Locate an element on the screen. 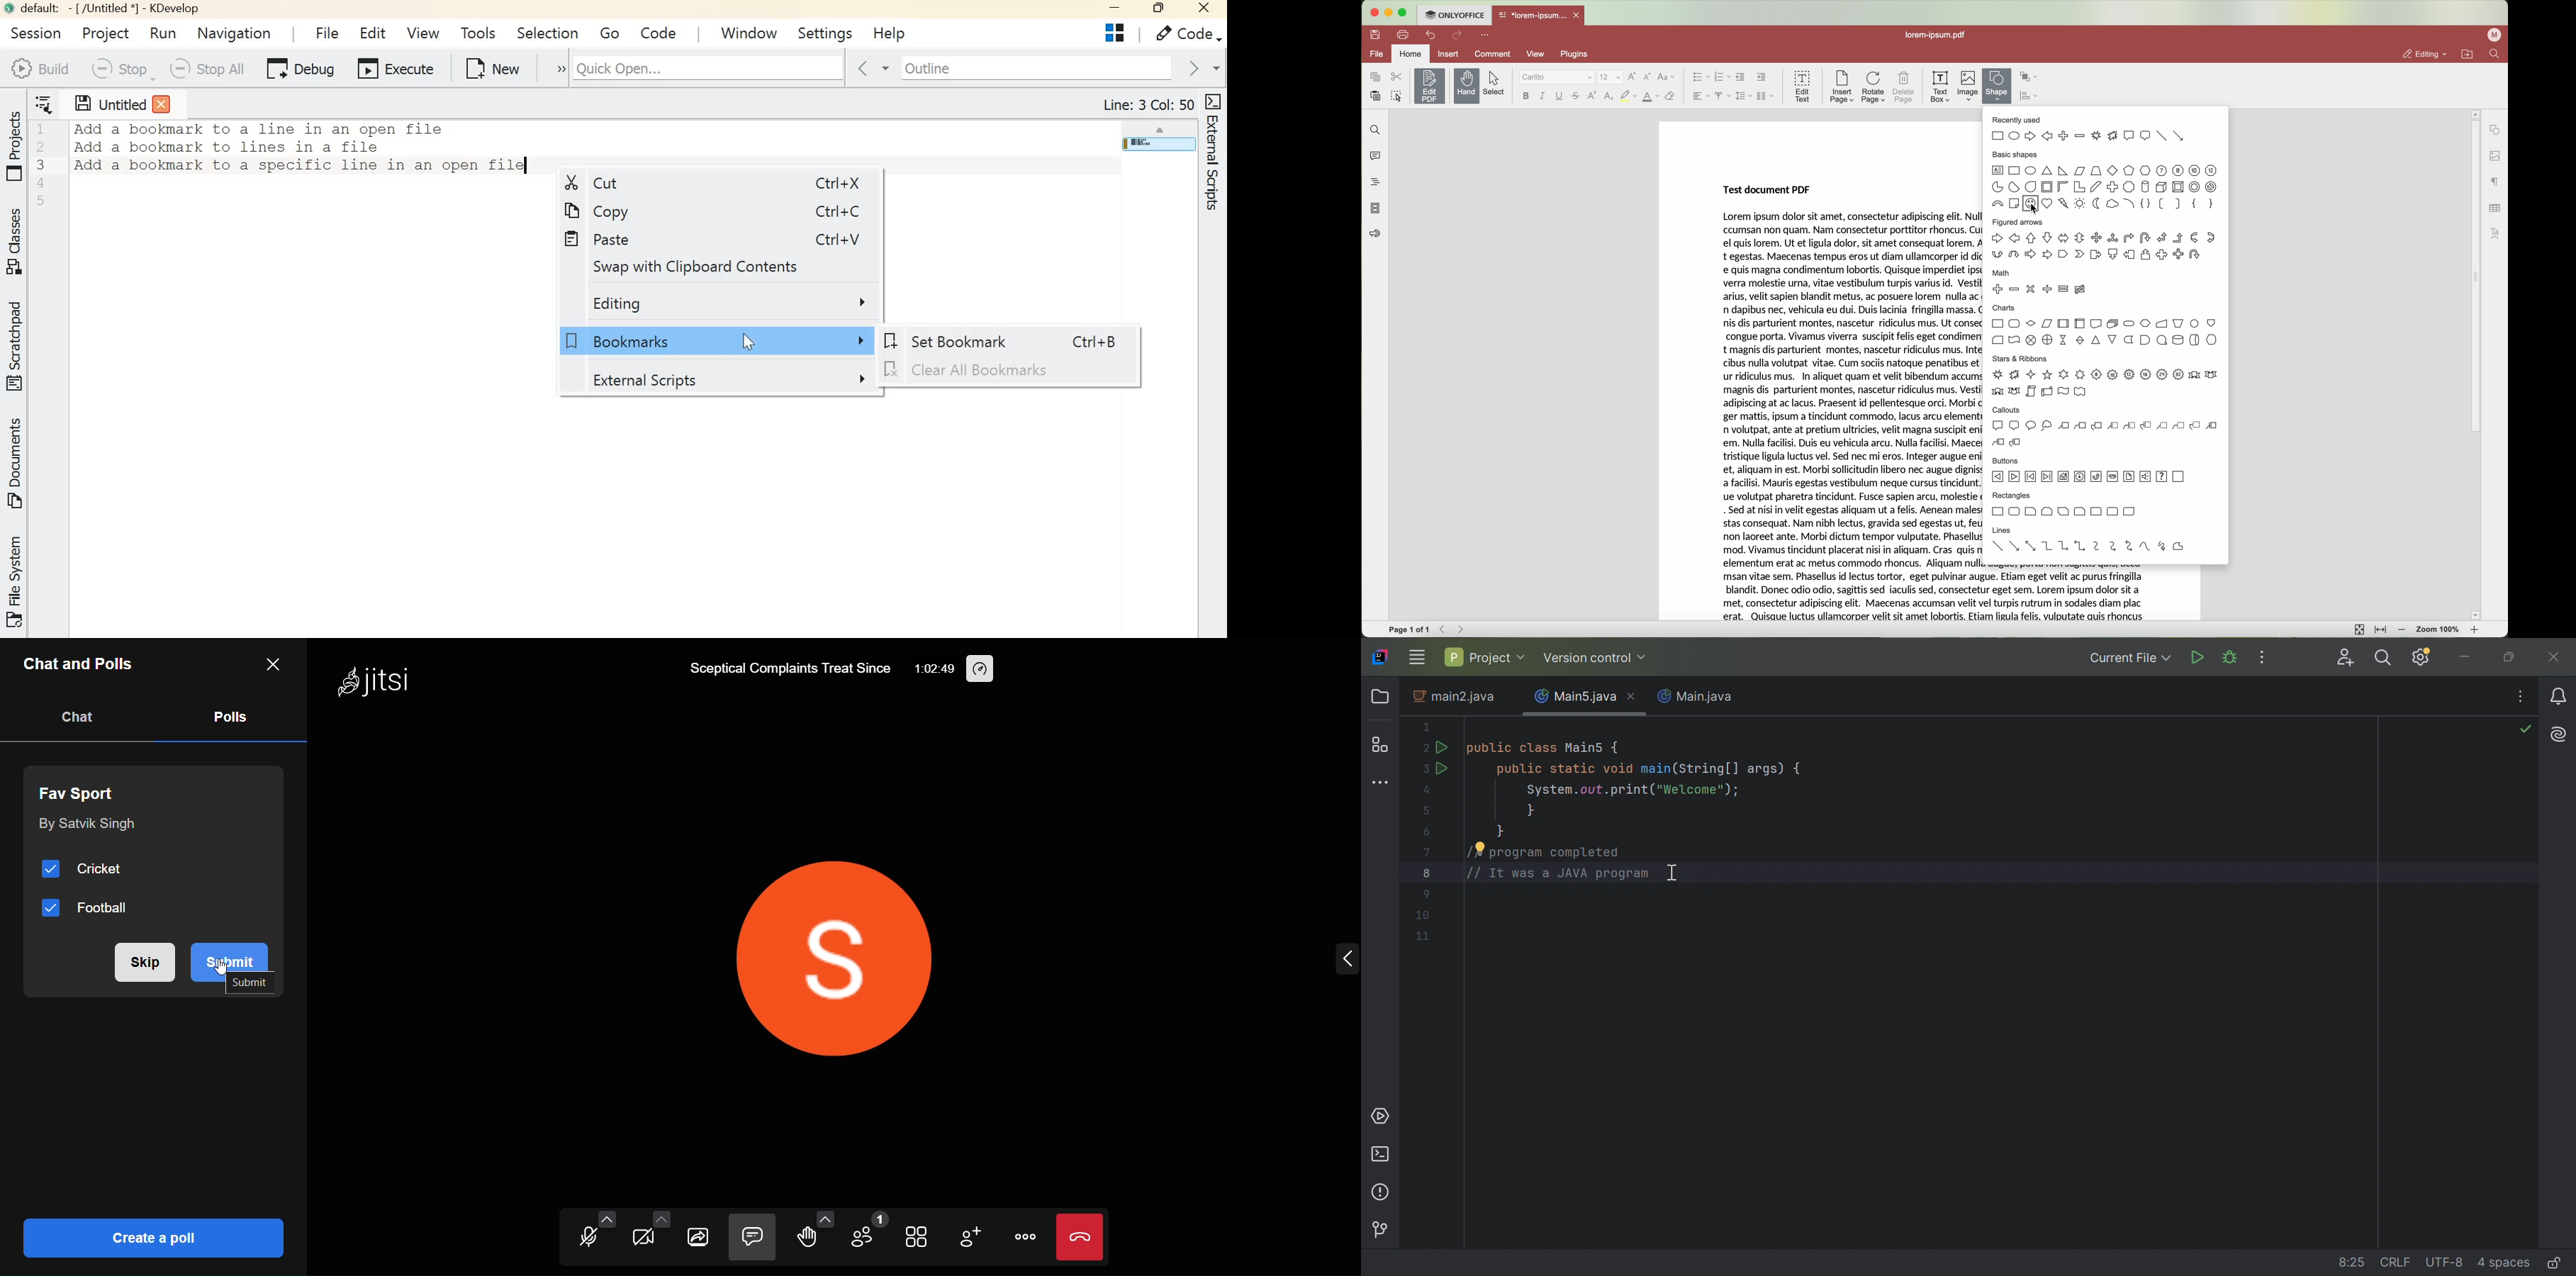 This screenshot has height=1288, width=2576. shape section is located at coordinates (1998, 86).